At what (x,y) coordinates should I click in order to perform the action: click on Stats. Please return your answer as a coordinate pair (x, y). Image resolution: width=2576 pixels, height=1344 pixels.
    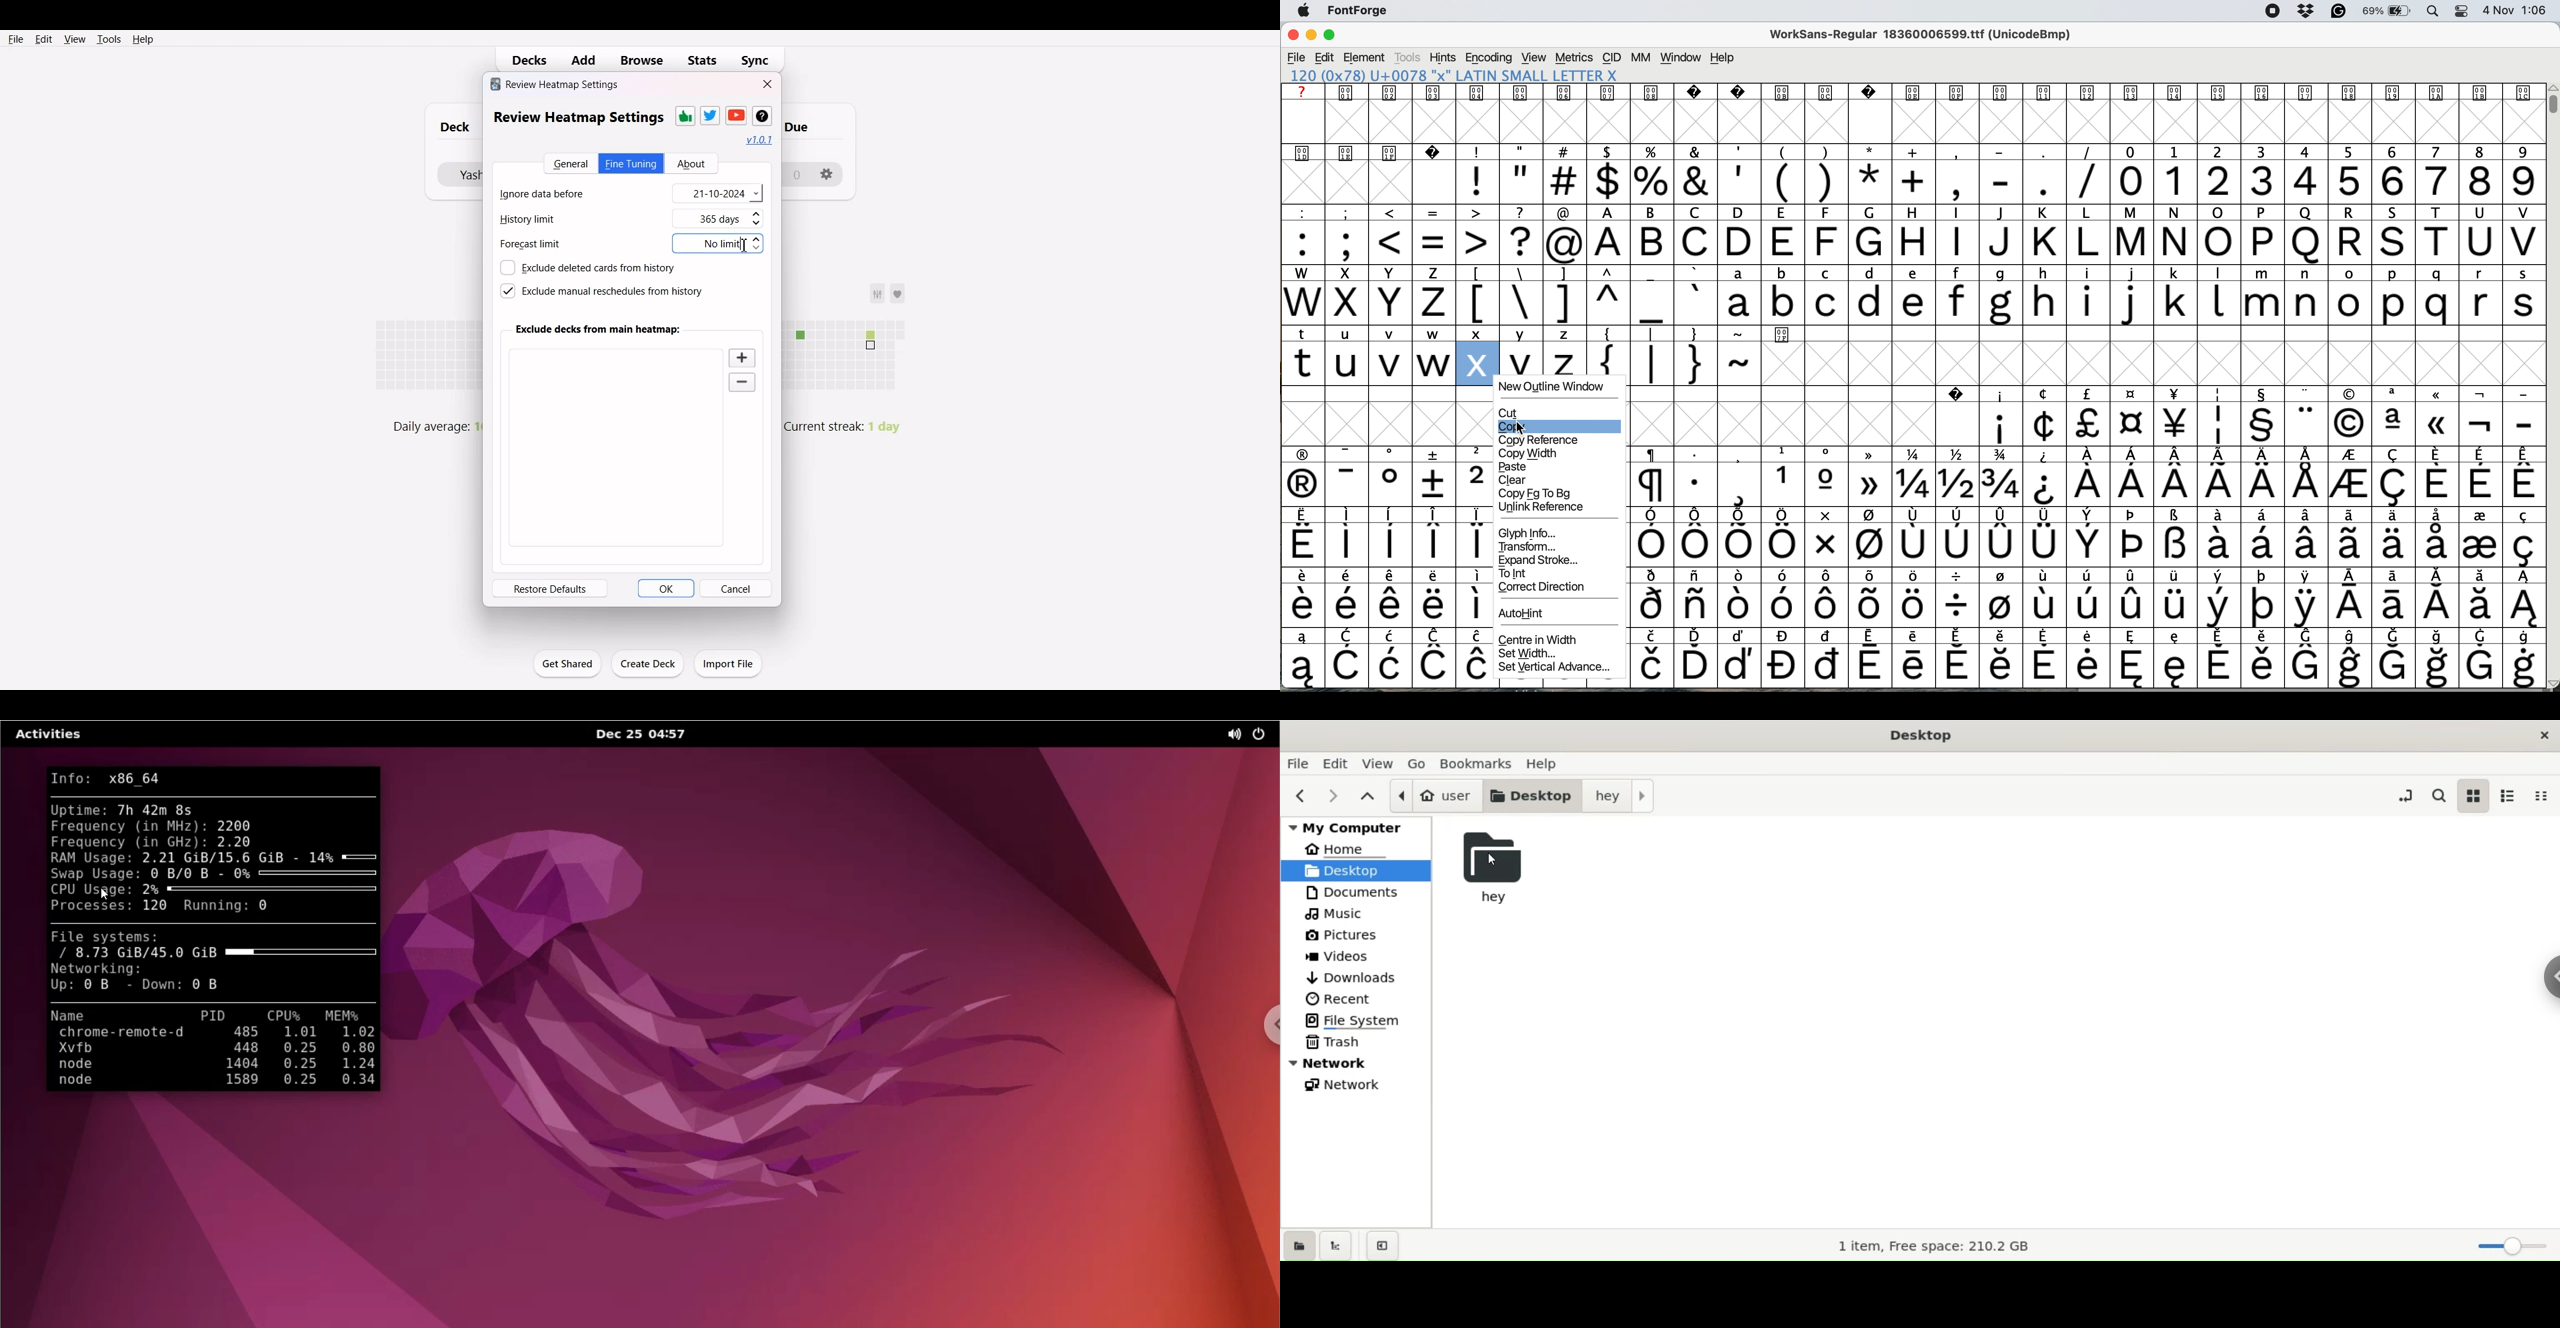
    Looking at the image, I should click on (703, 60).